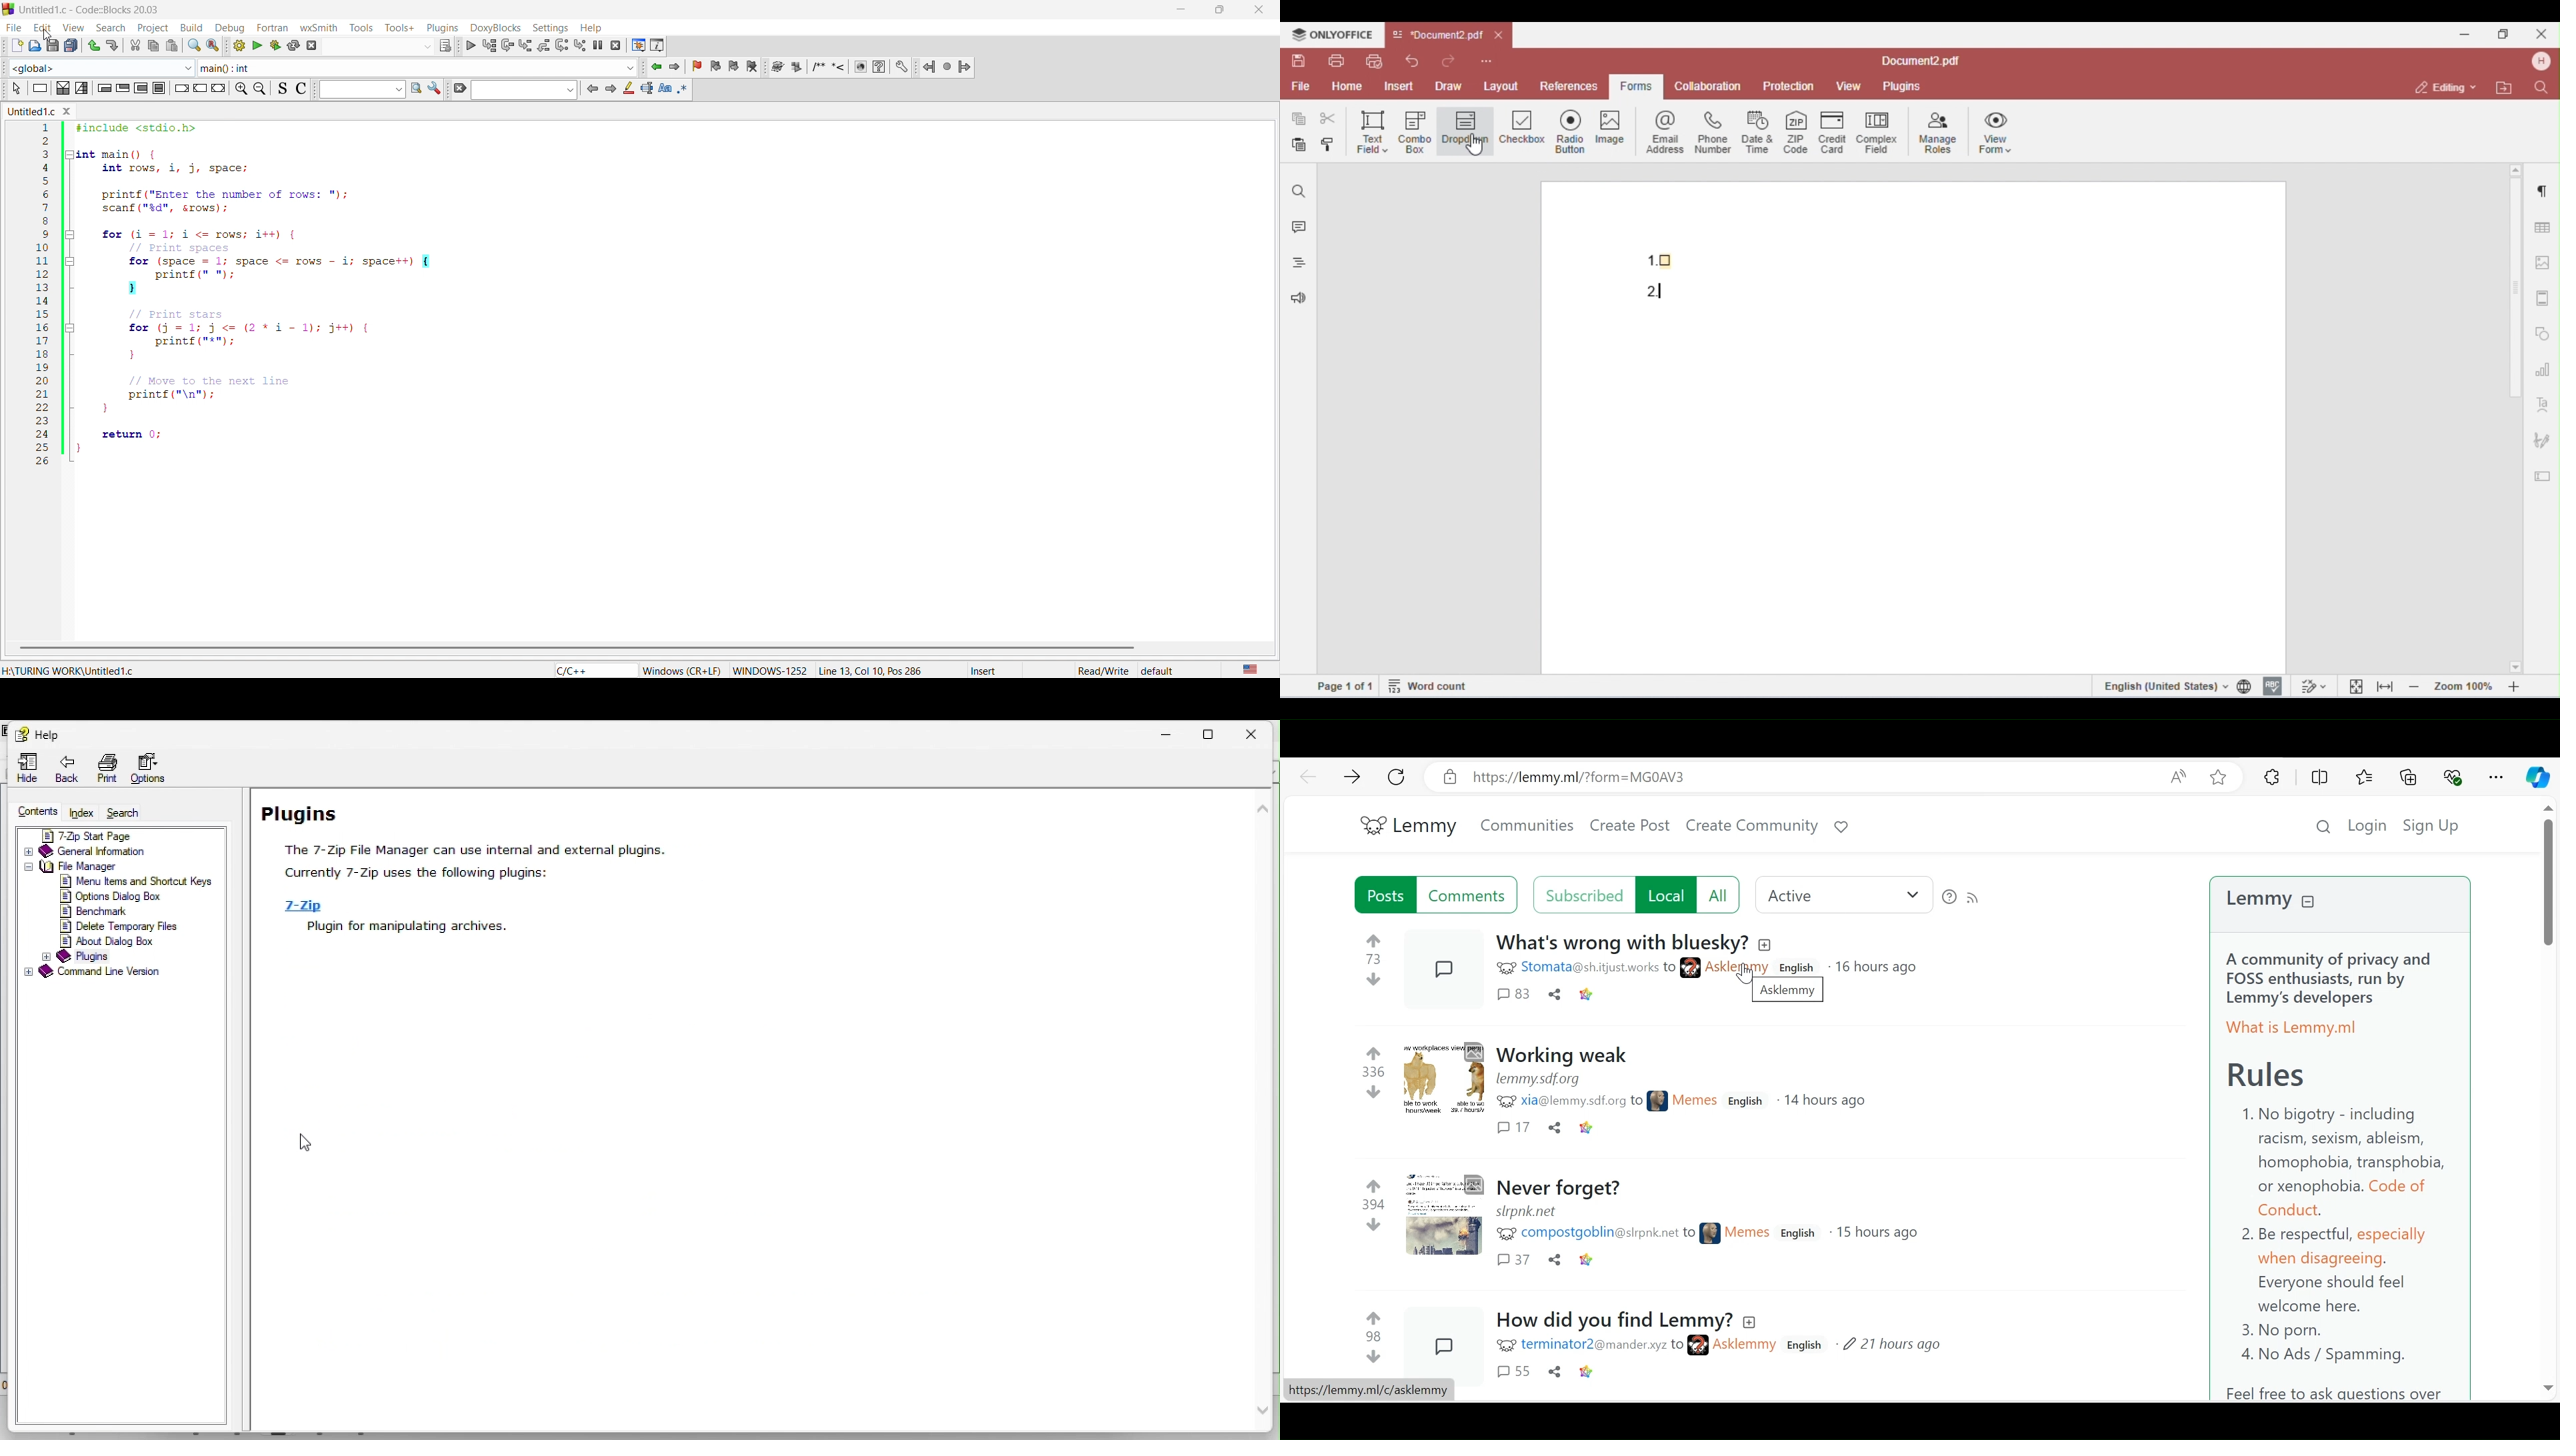  Describe the element at coordinates (435, 88) in the screenshot. I see `settings` at that location.